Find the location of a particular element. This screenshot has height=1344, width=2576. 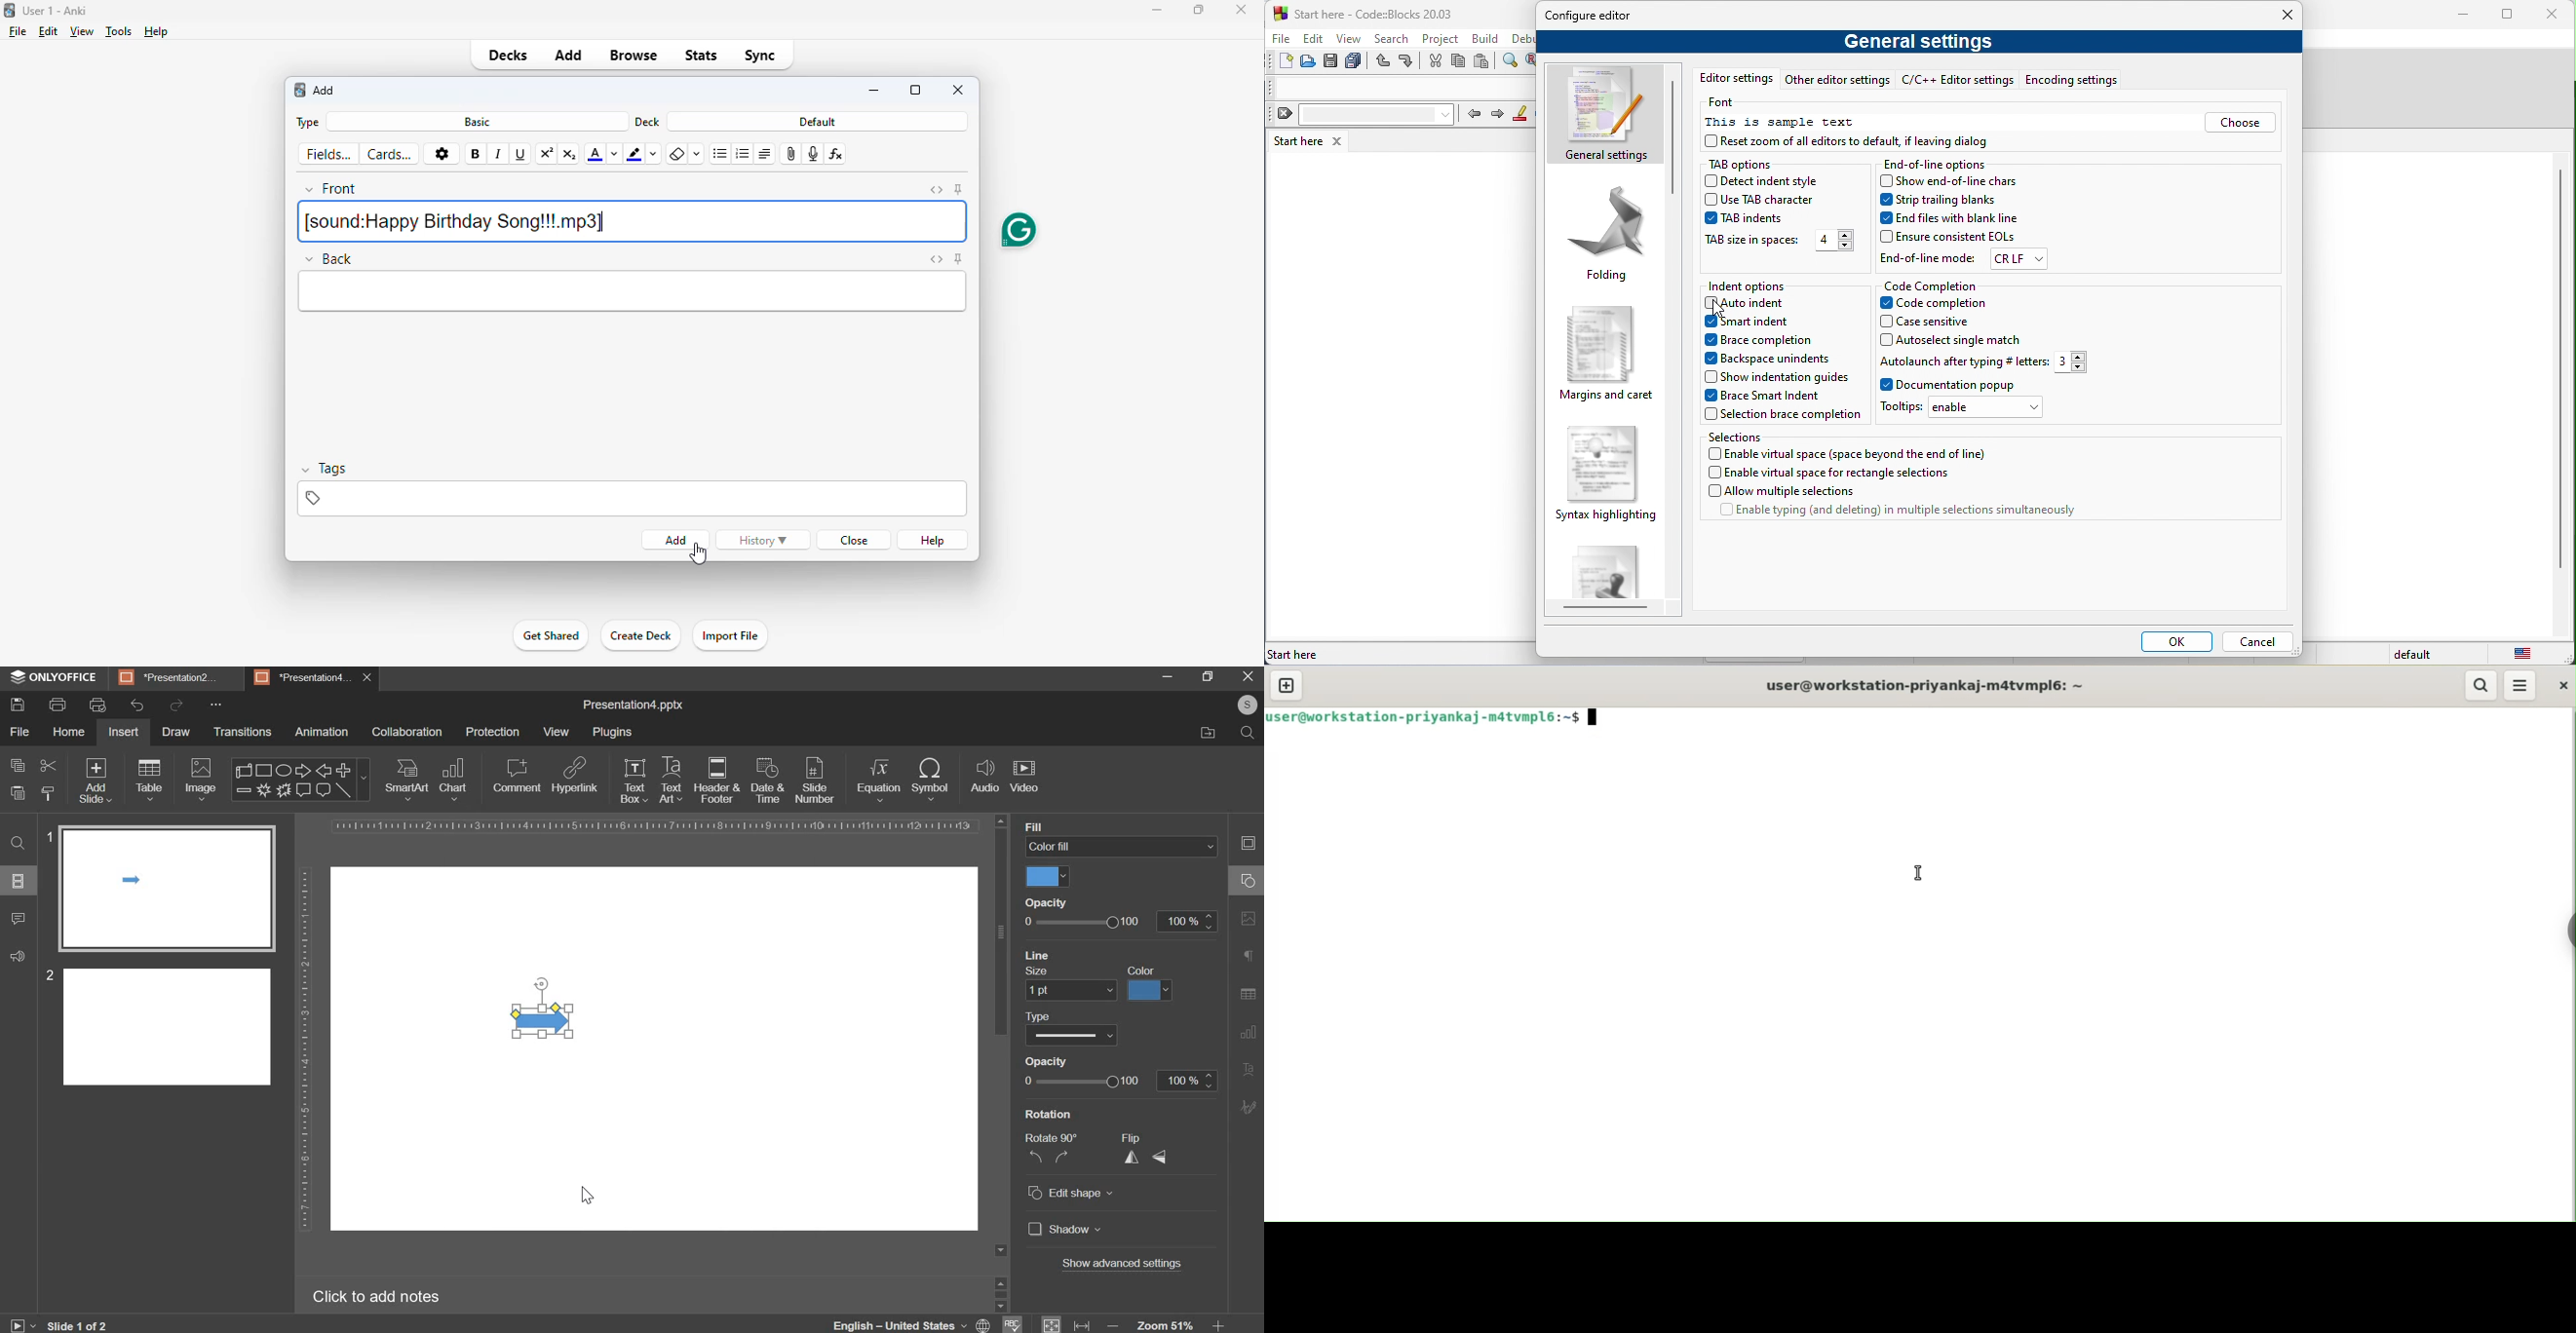

start here is located at coordinates (1295, 141).